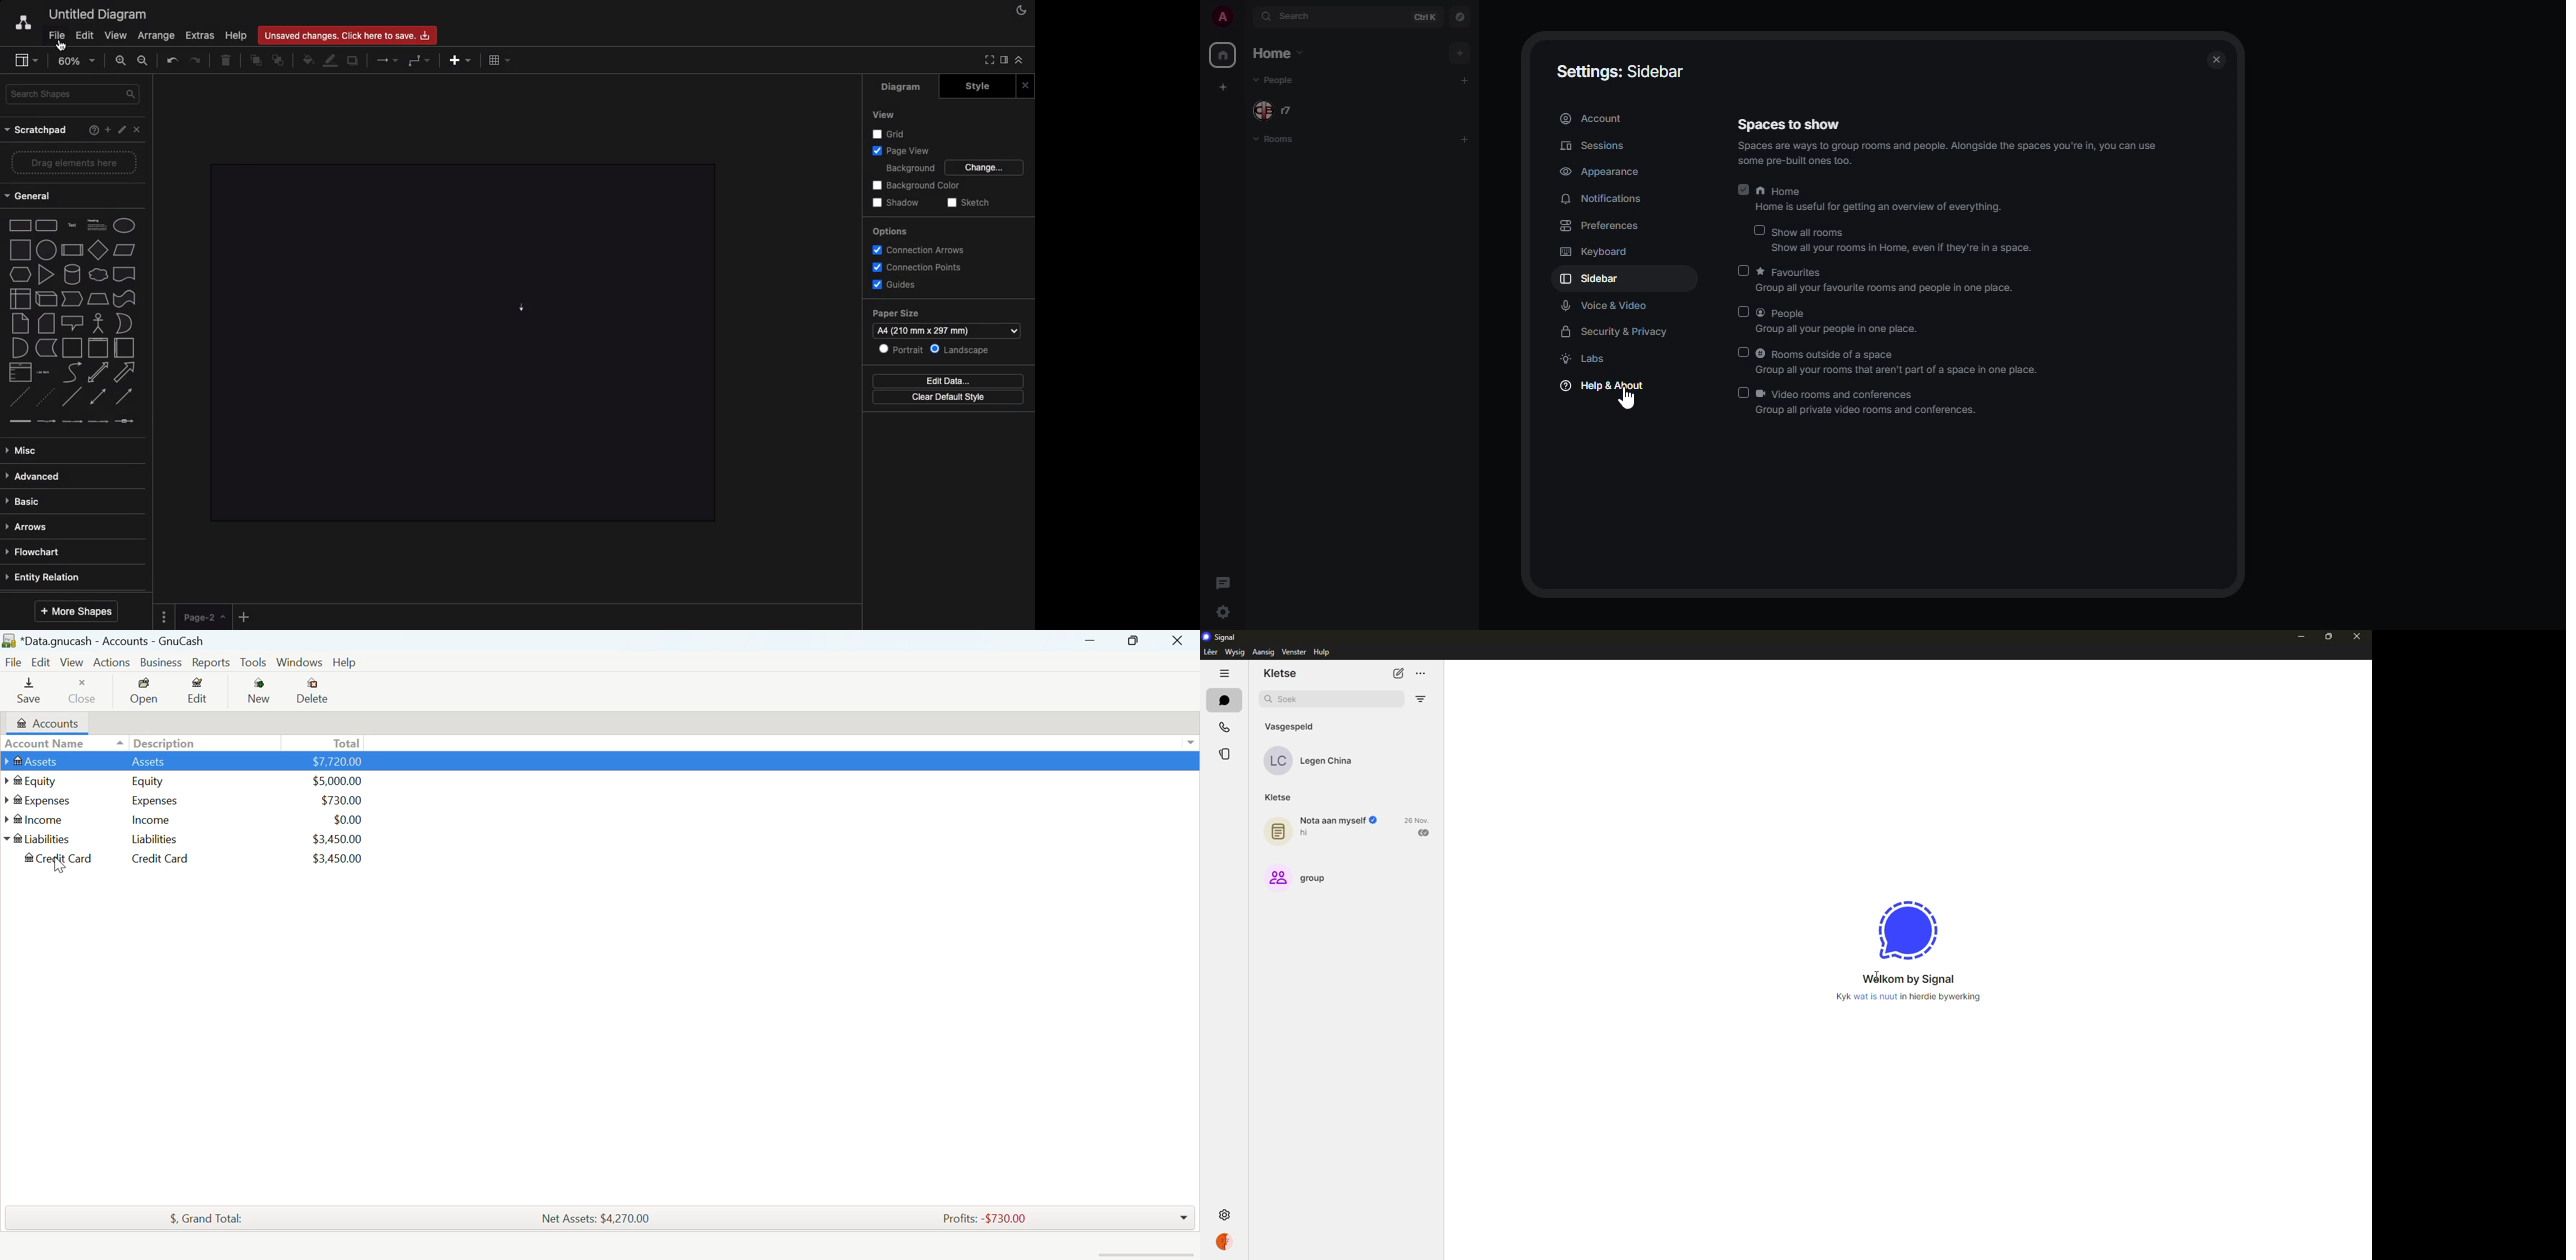 The width and height of the screenshot is (2576, 1260). I want to click on Change, so click(986, 168).